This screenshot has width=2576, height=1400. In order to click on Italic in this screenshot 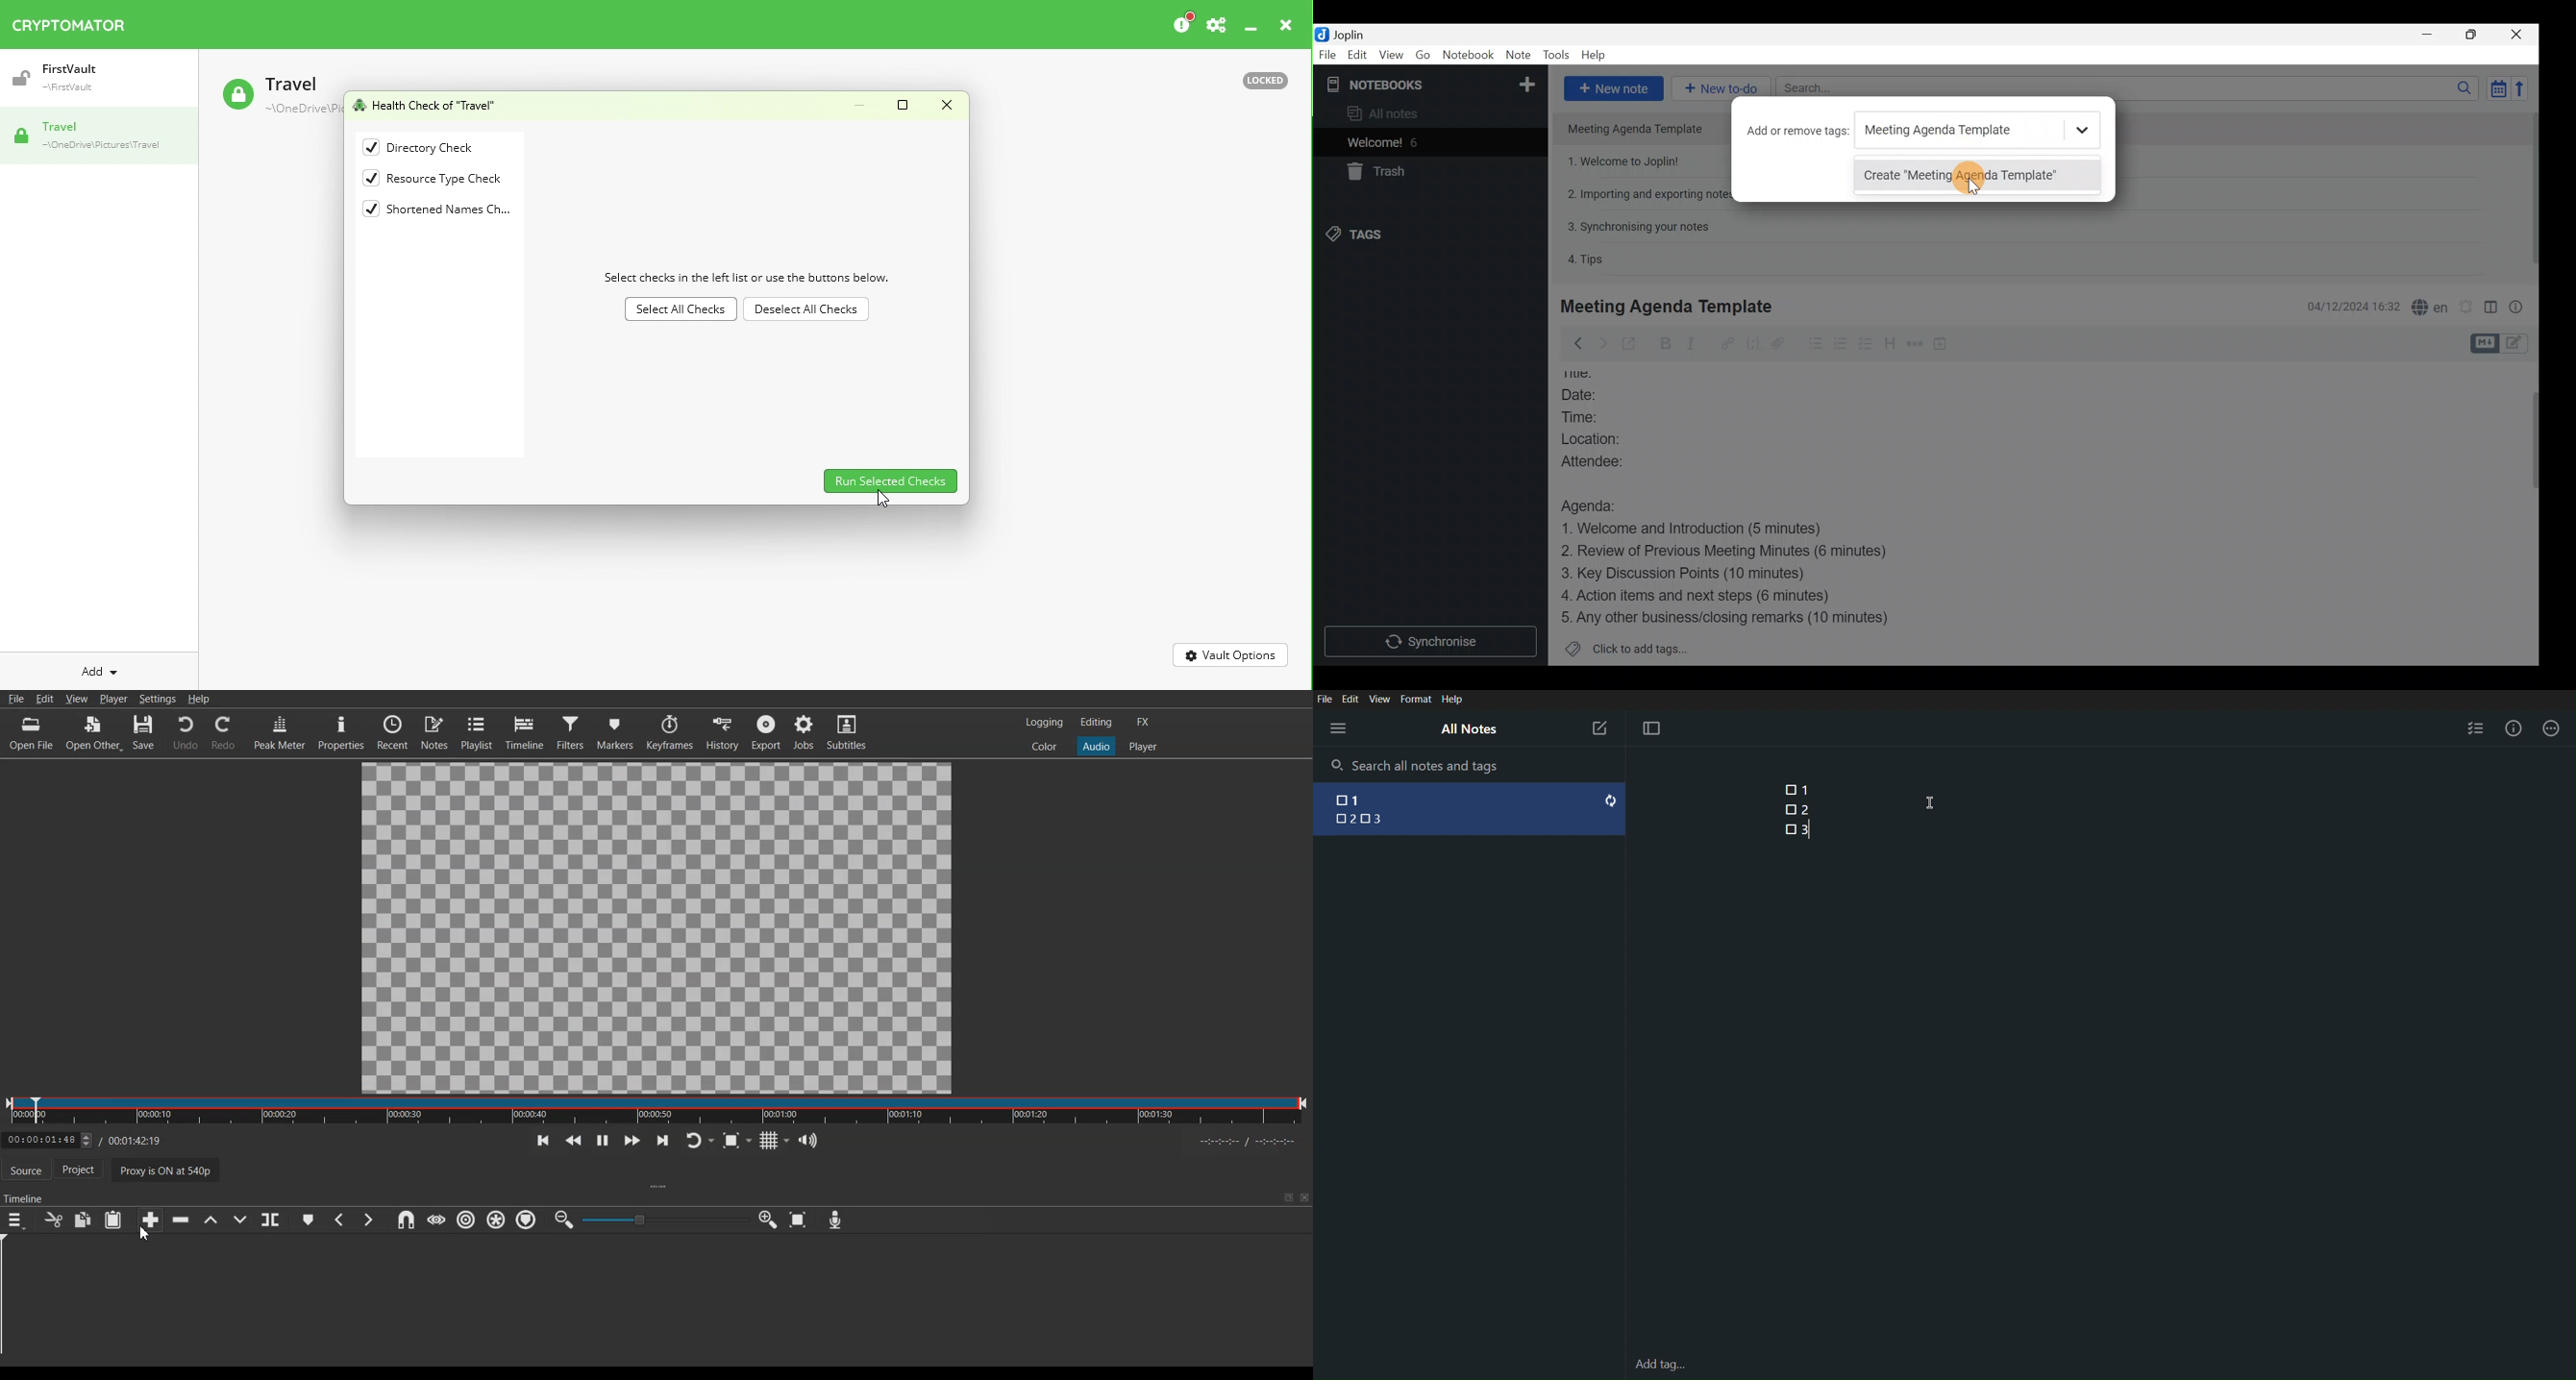, I will do `click(1698, 344)`.